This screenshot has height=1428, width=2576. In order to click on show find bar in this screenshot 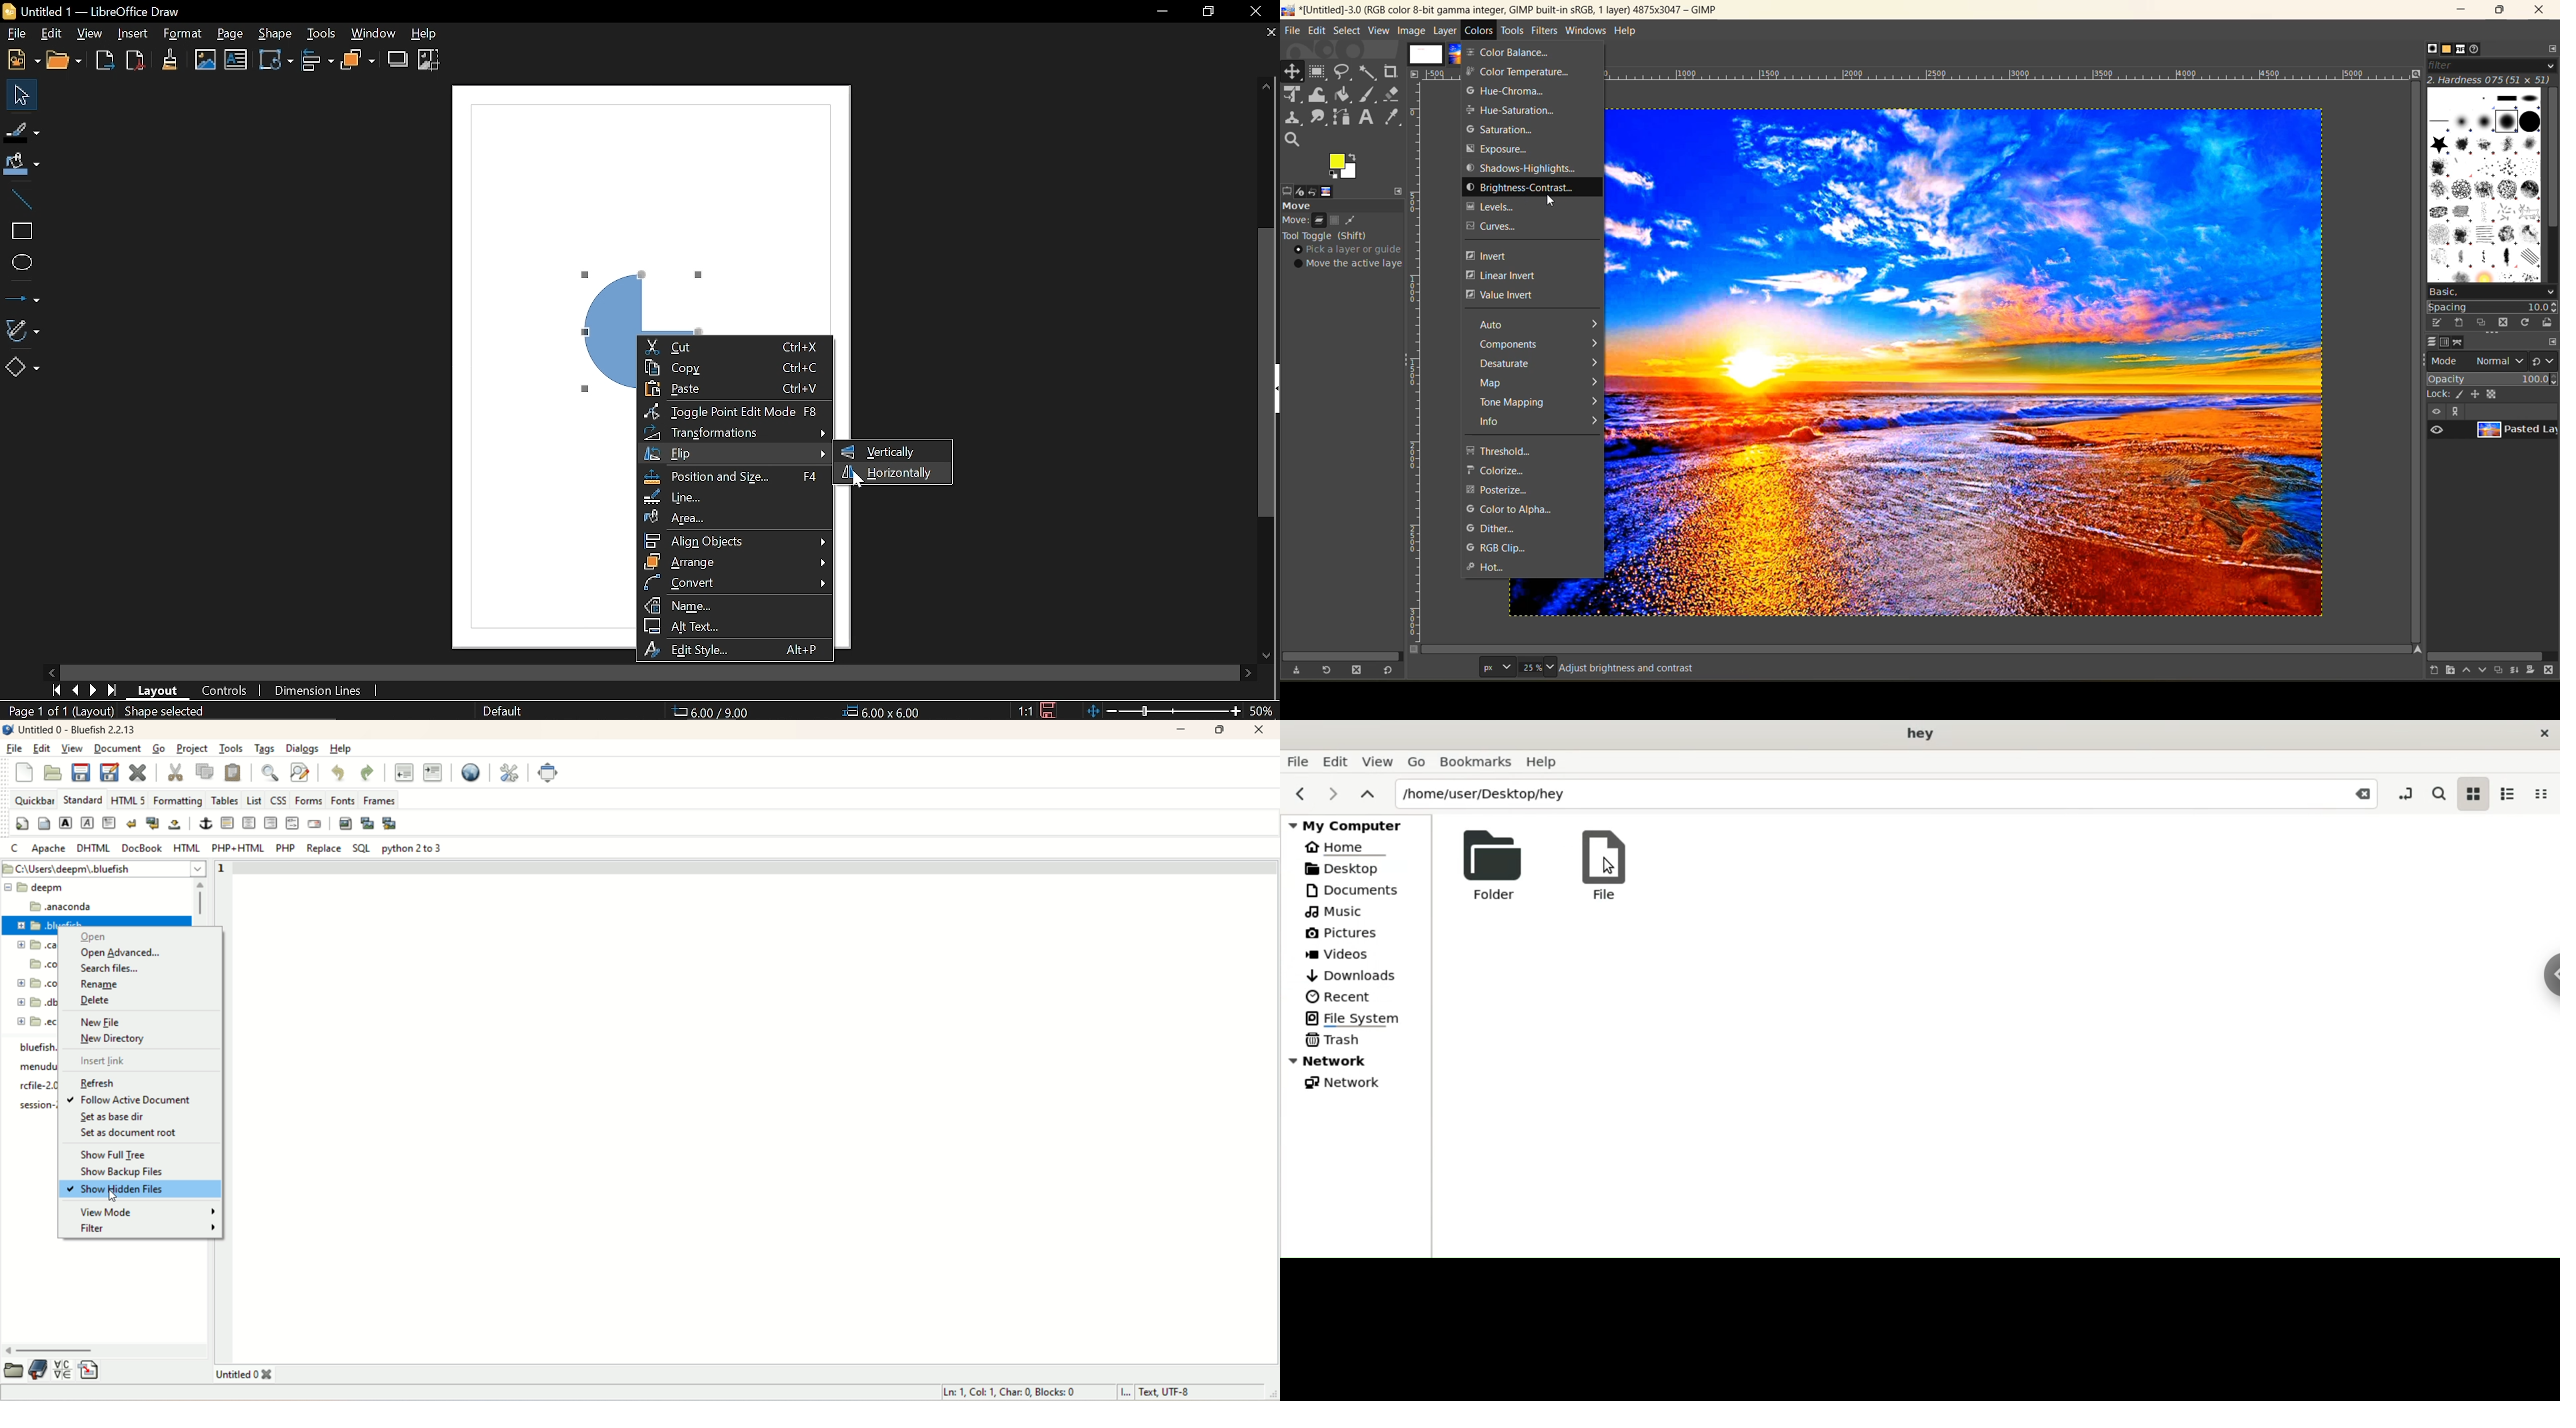, I will do `click(271, 773)`.